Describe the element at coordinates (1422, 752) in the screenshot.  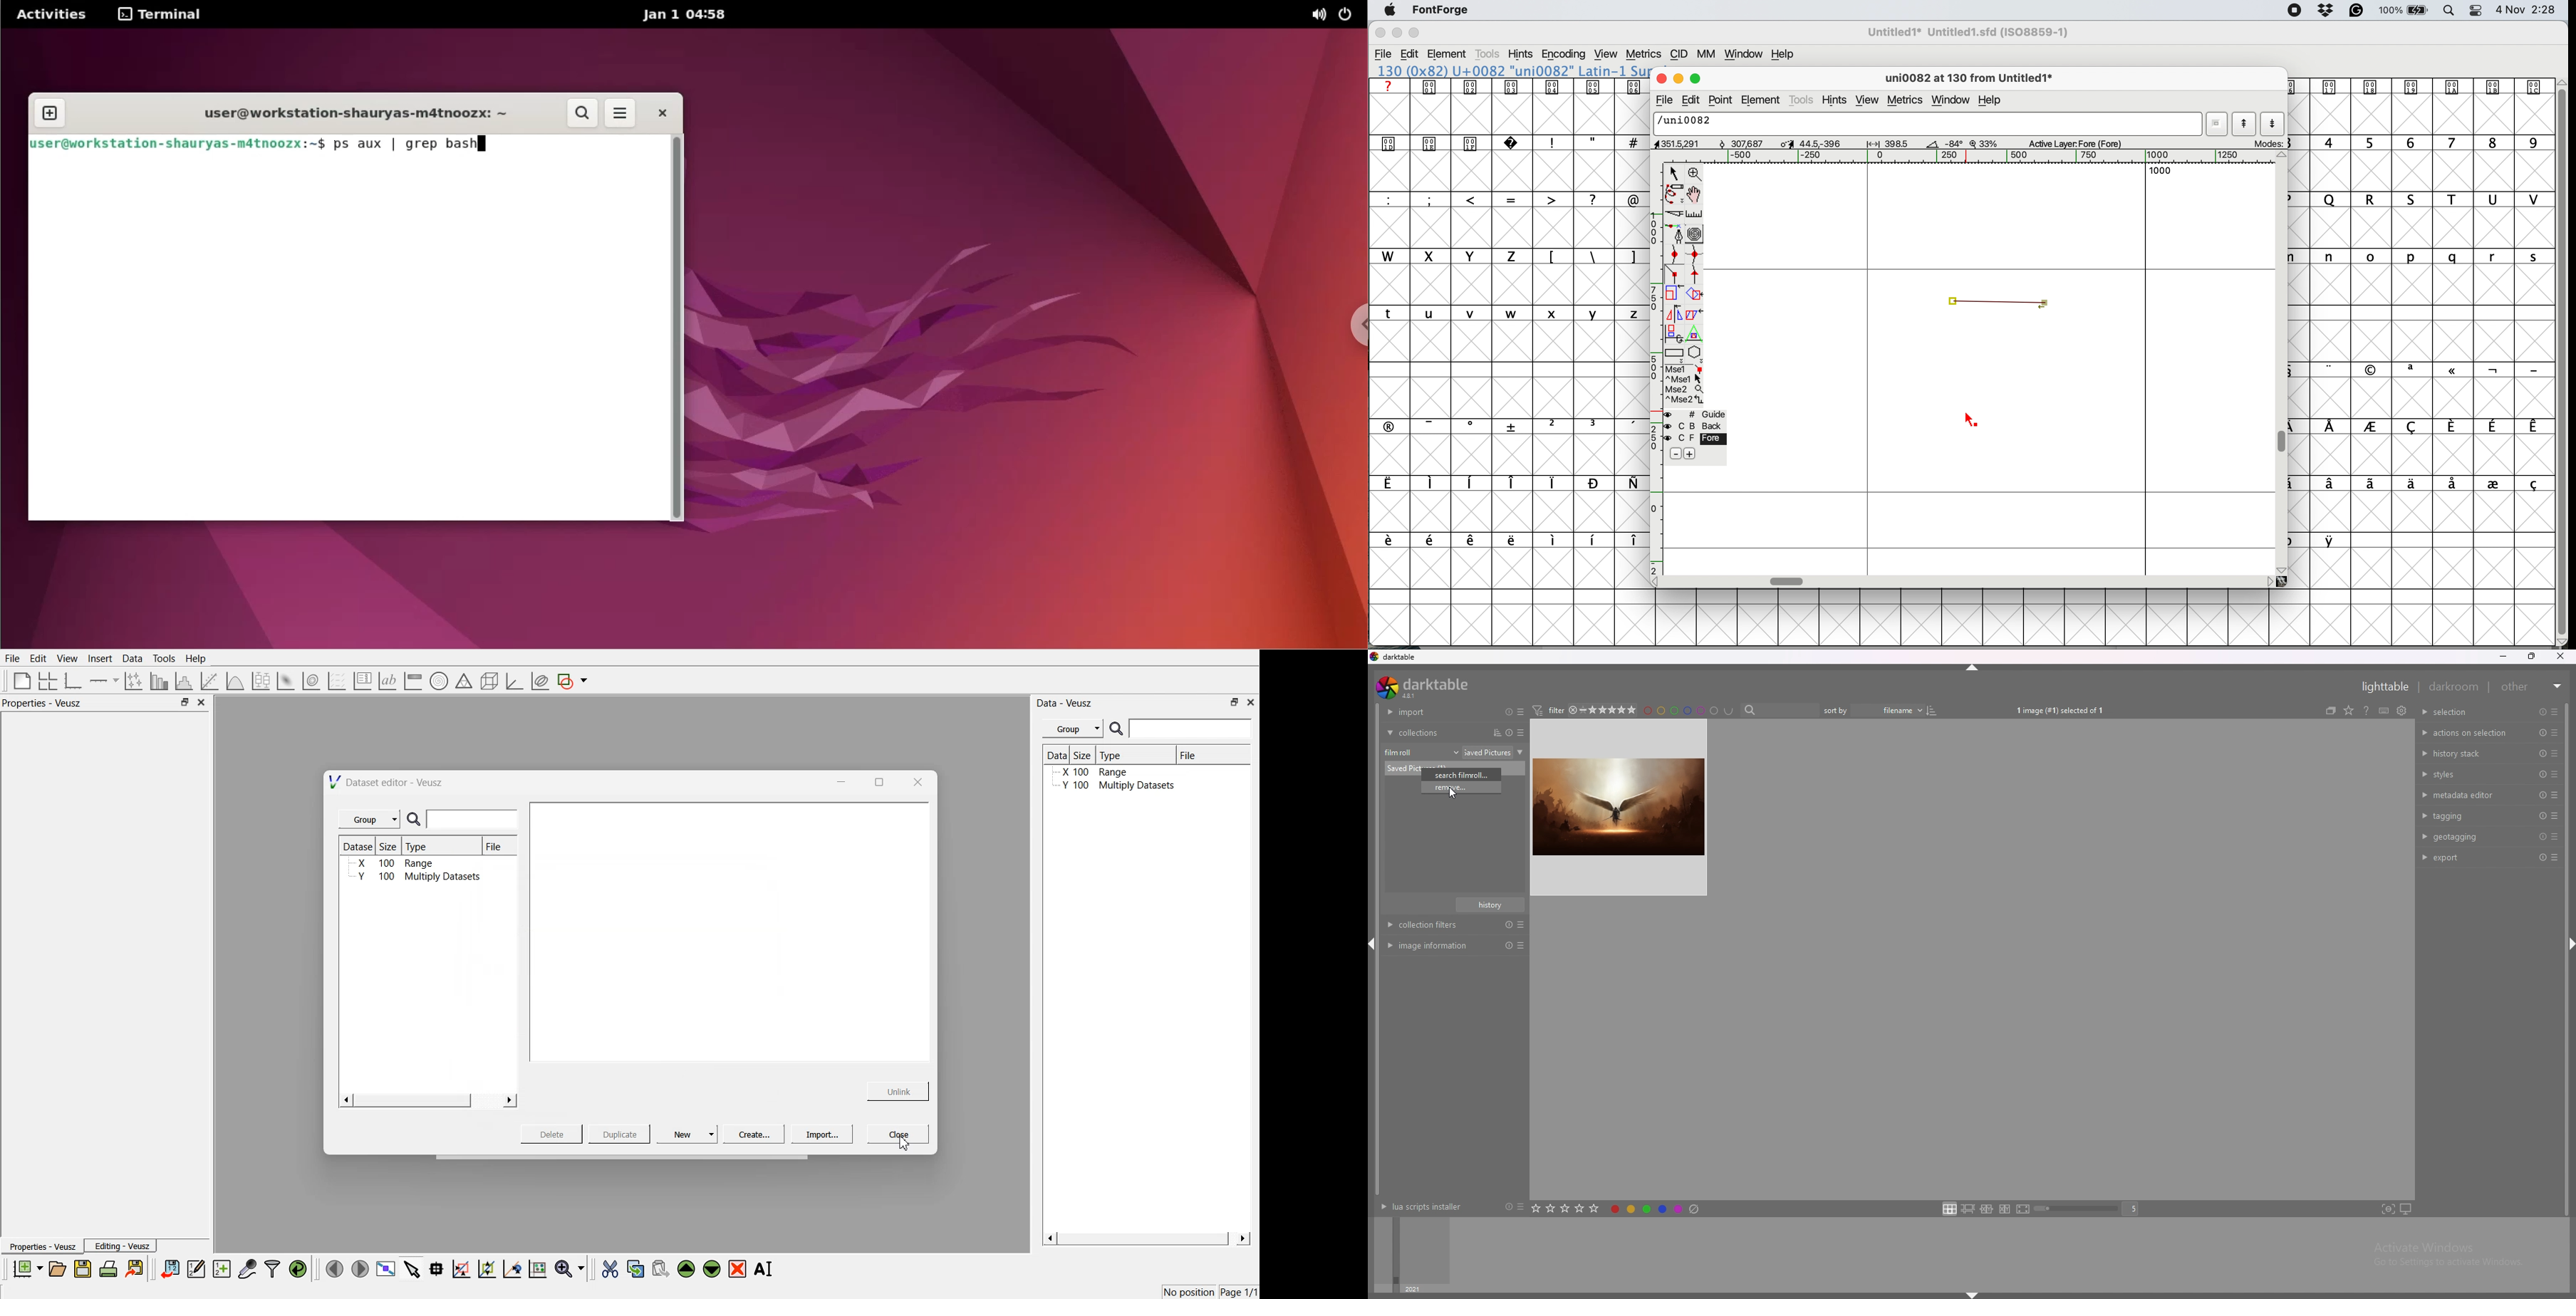
I see `film roll` at that location.